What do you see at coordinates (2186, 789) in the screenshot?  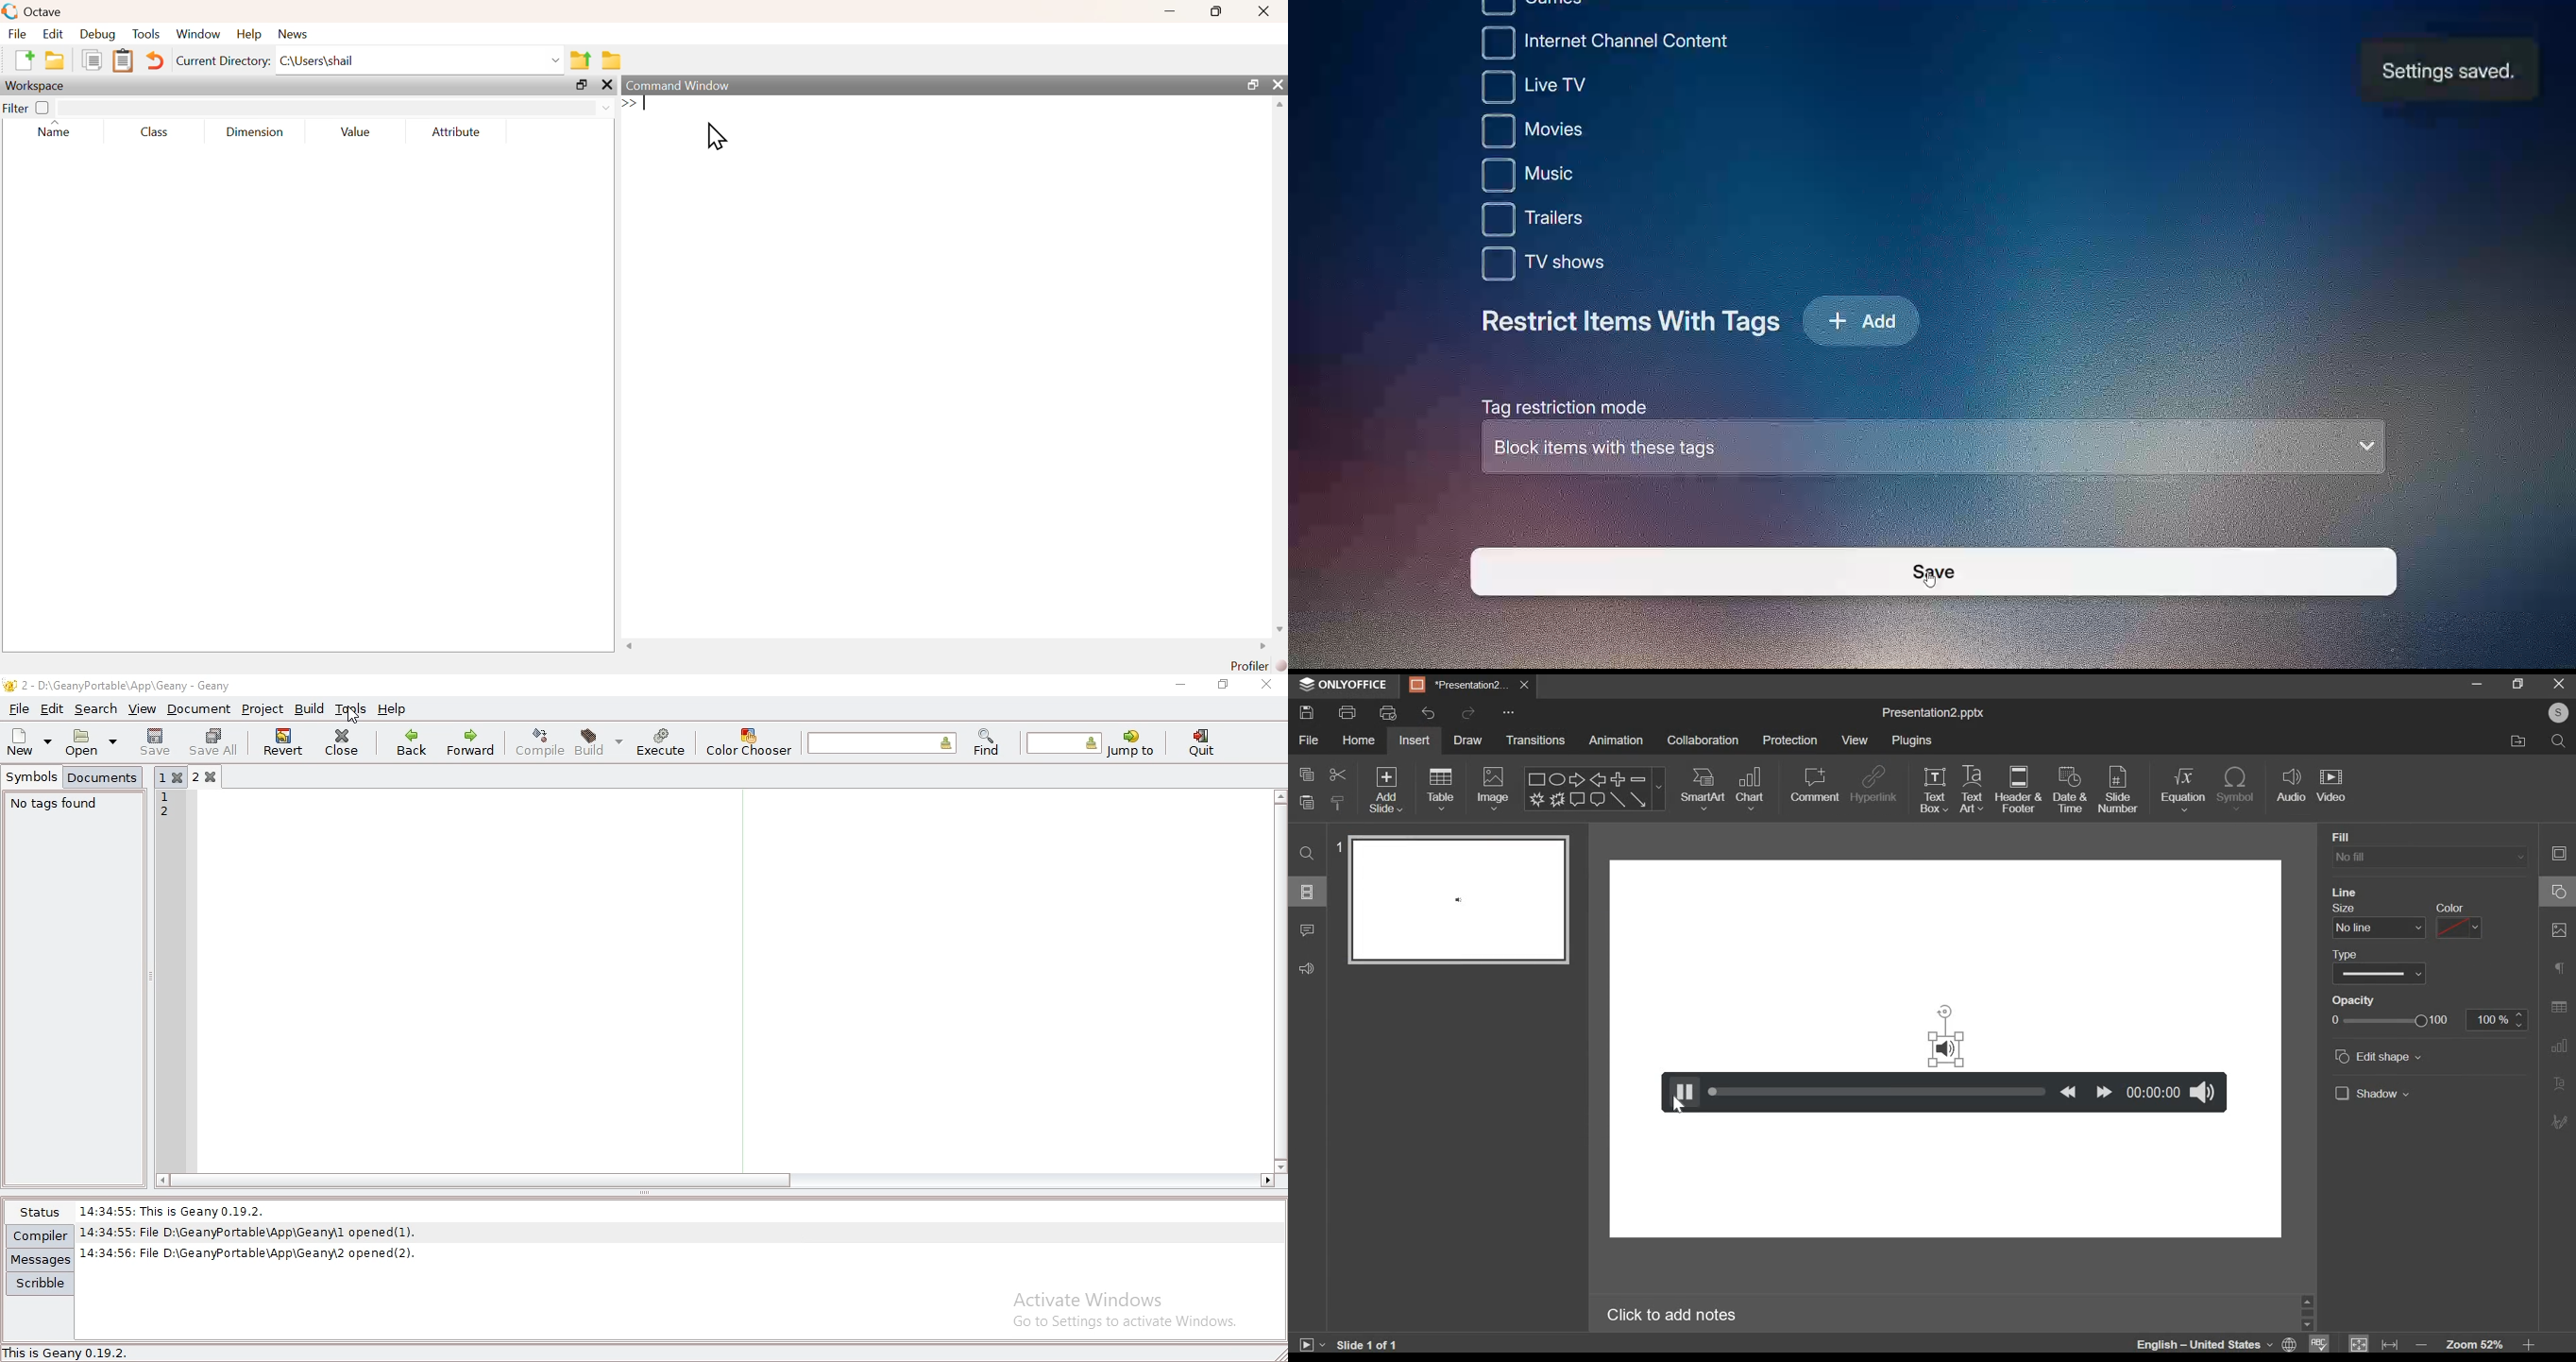 I see `insert equation` at bounding box center [2186, 789].